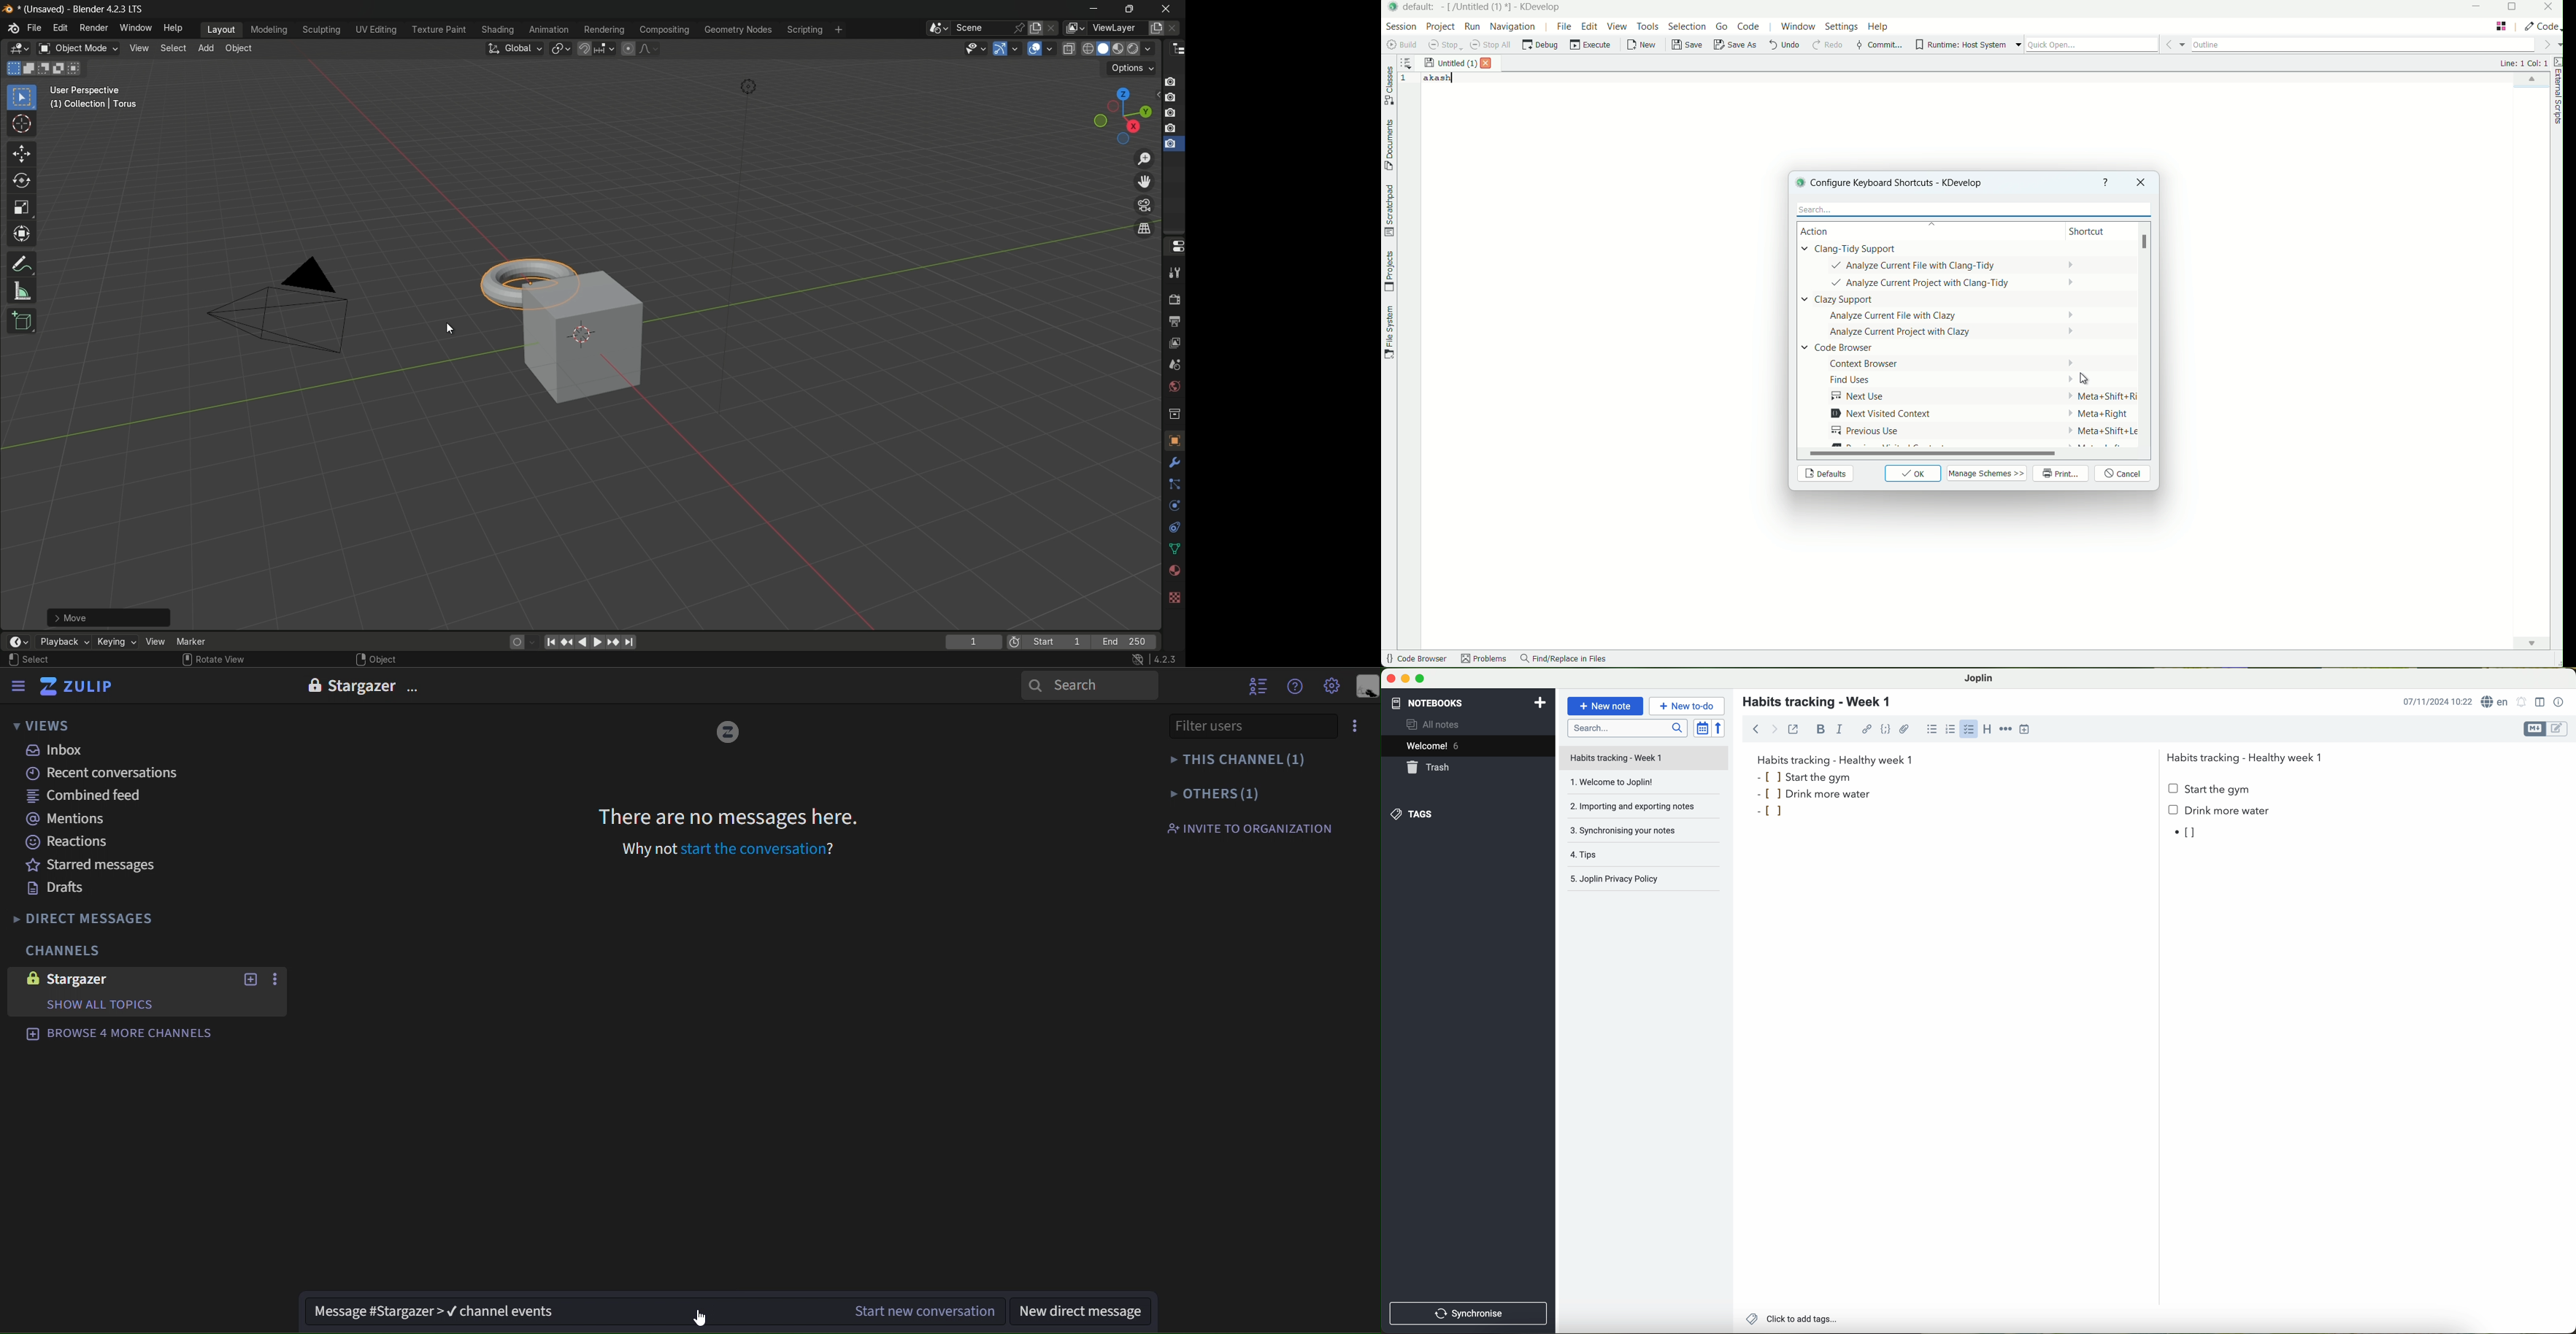 The image size is (2576, 1344). Describe the element at coordinates (1145, 158) in the screenshot. I see `zoom in/out` at that location.